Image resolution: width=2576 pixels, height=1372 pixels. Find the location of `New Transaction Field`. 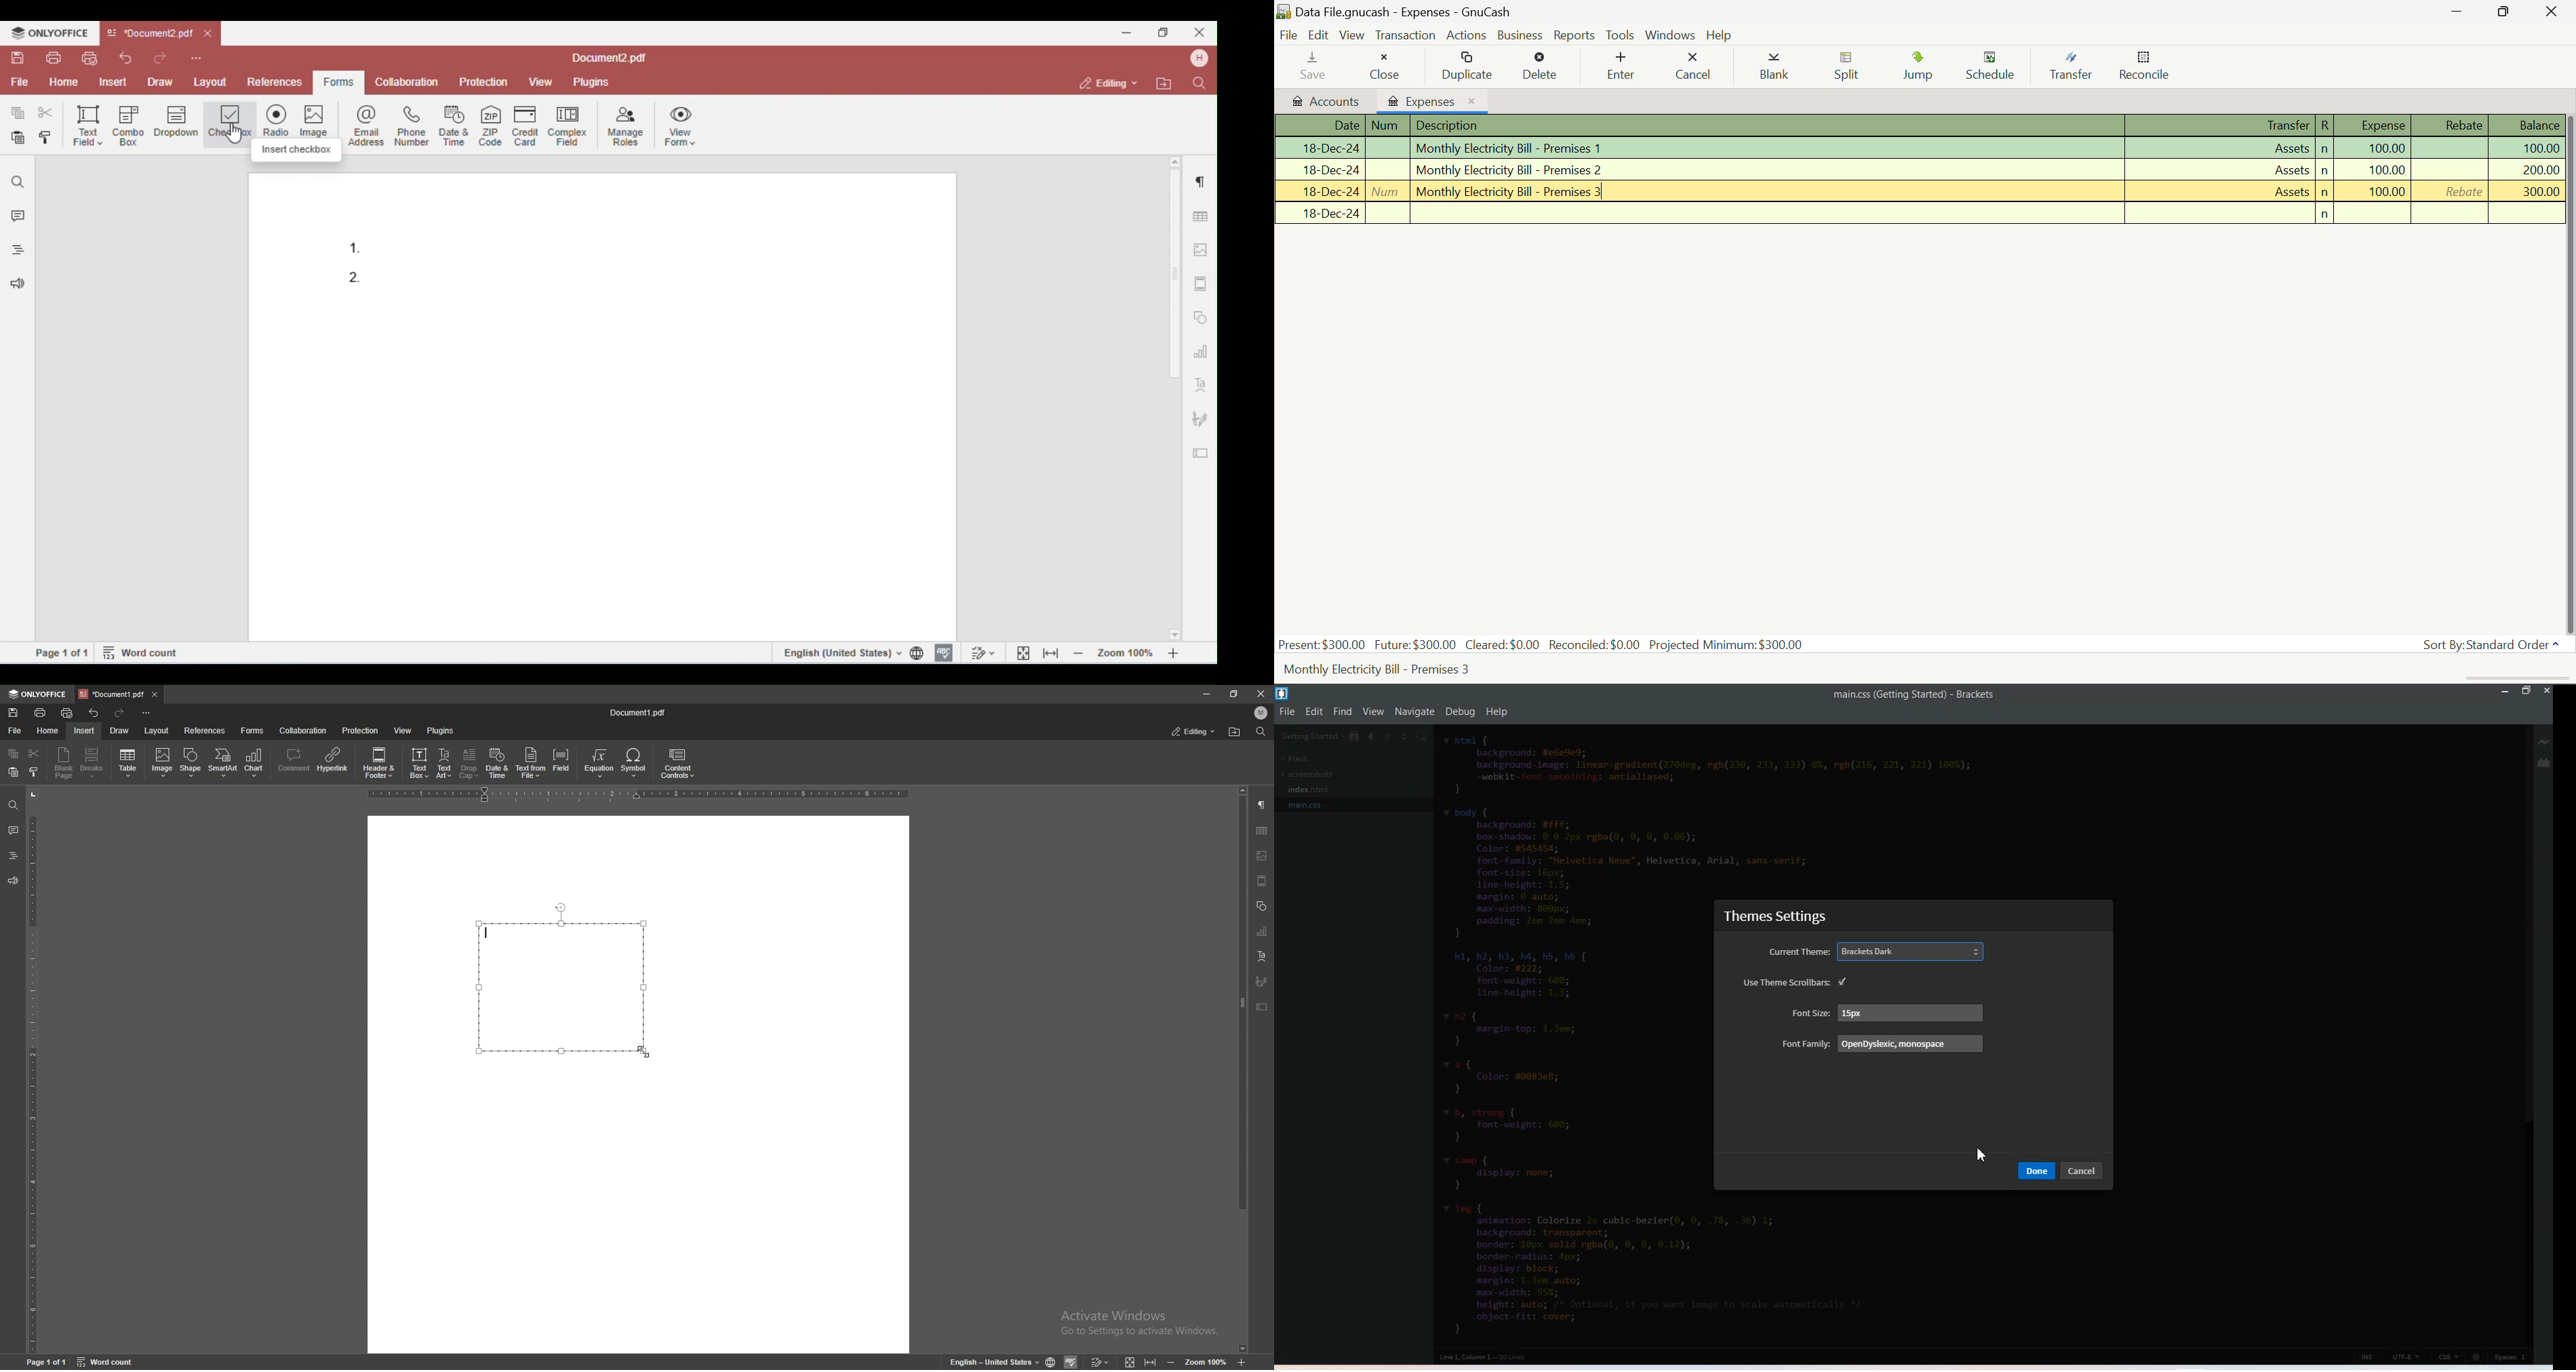

New Transaction Field is located at coordinates (1918, 214).